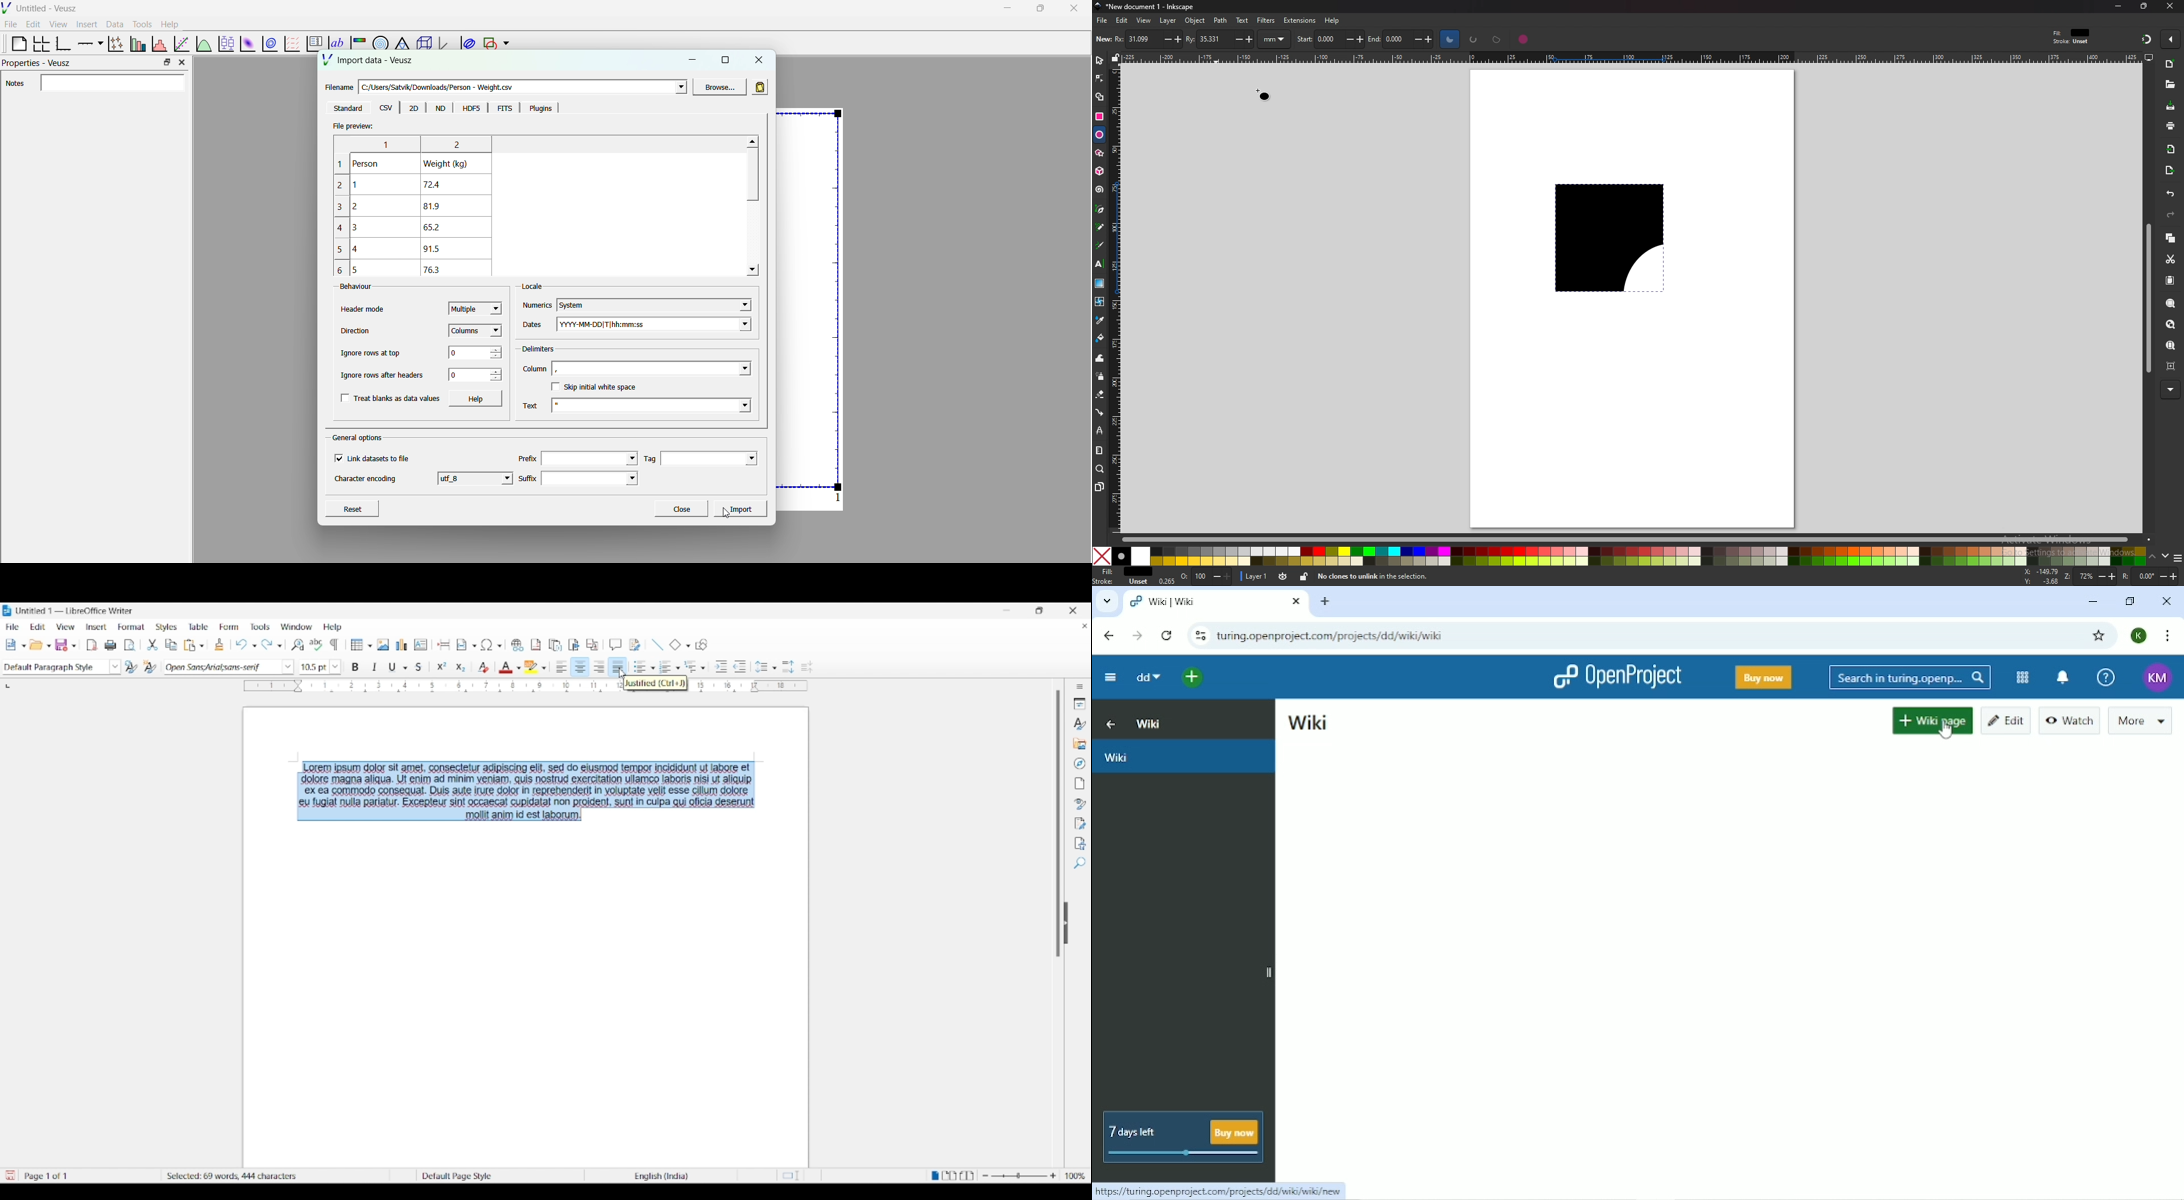 Image resolution: width=2184 pixels, height=1204 pixels. What do you see at coordinates (658, 645) in the screenshot?
I see `Insert line` at bounding box center [658, 645].